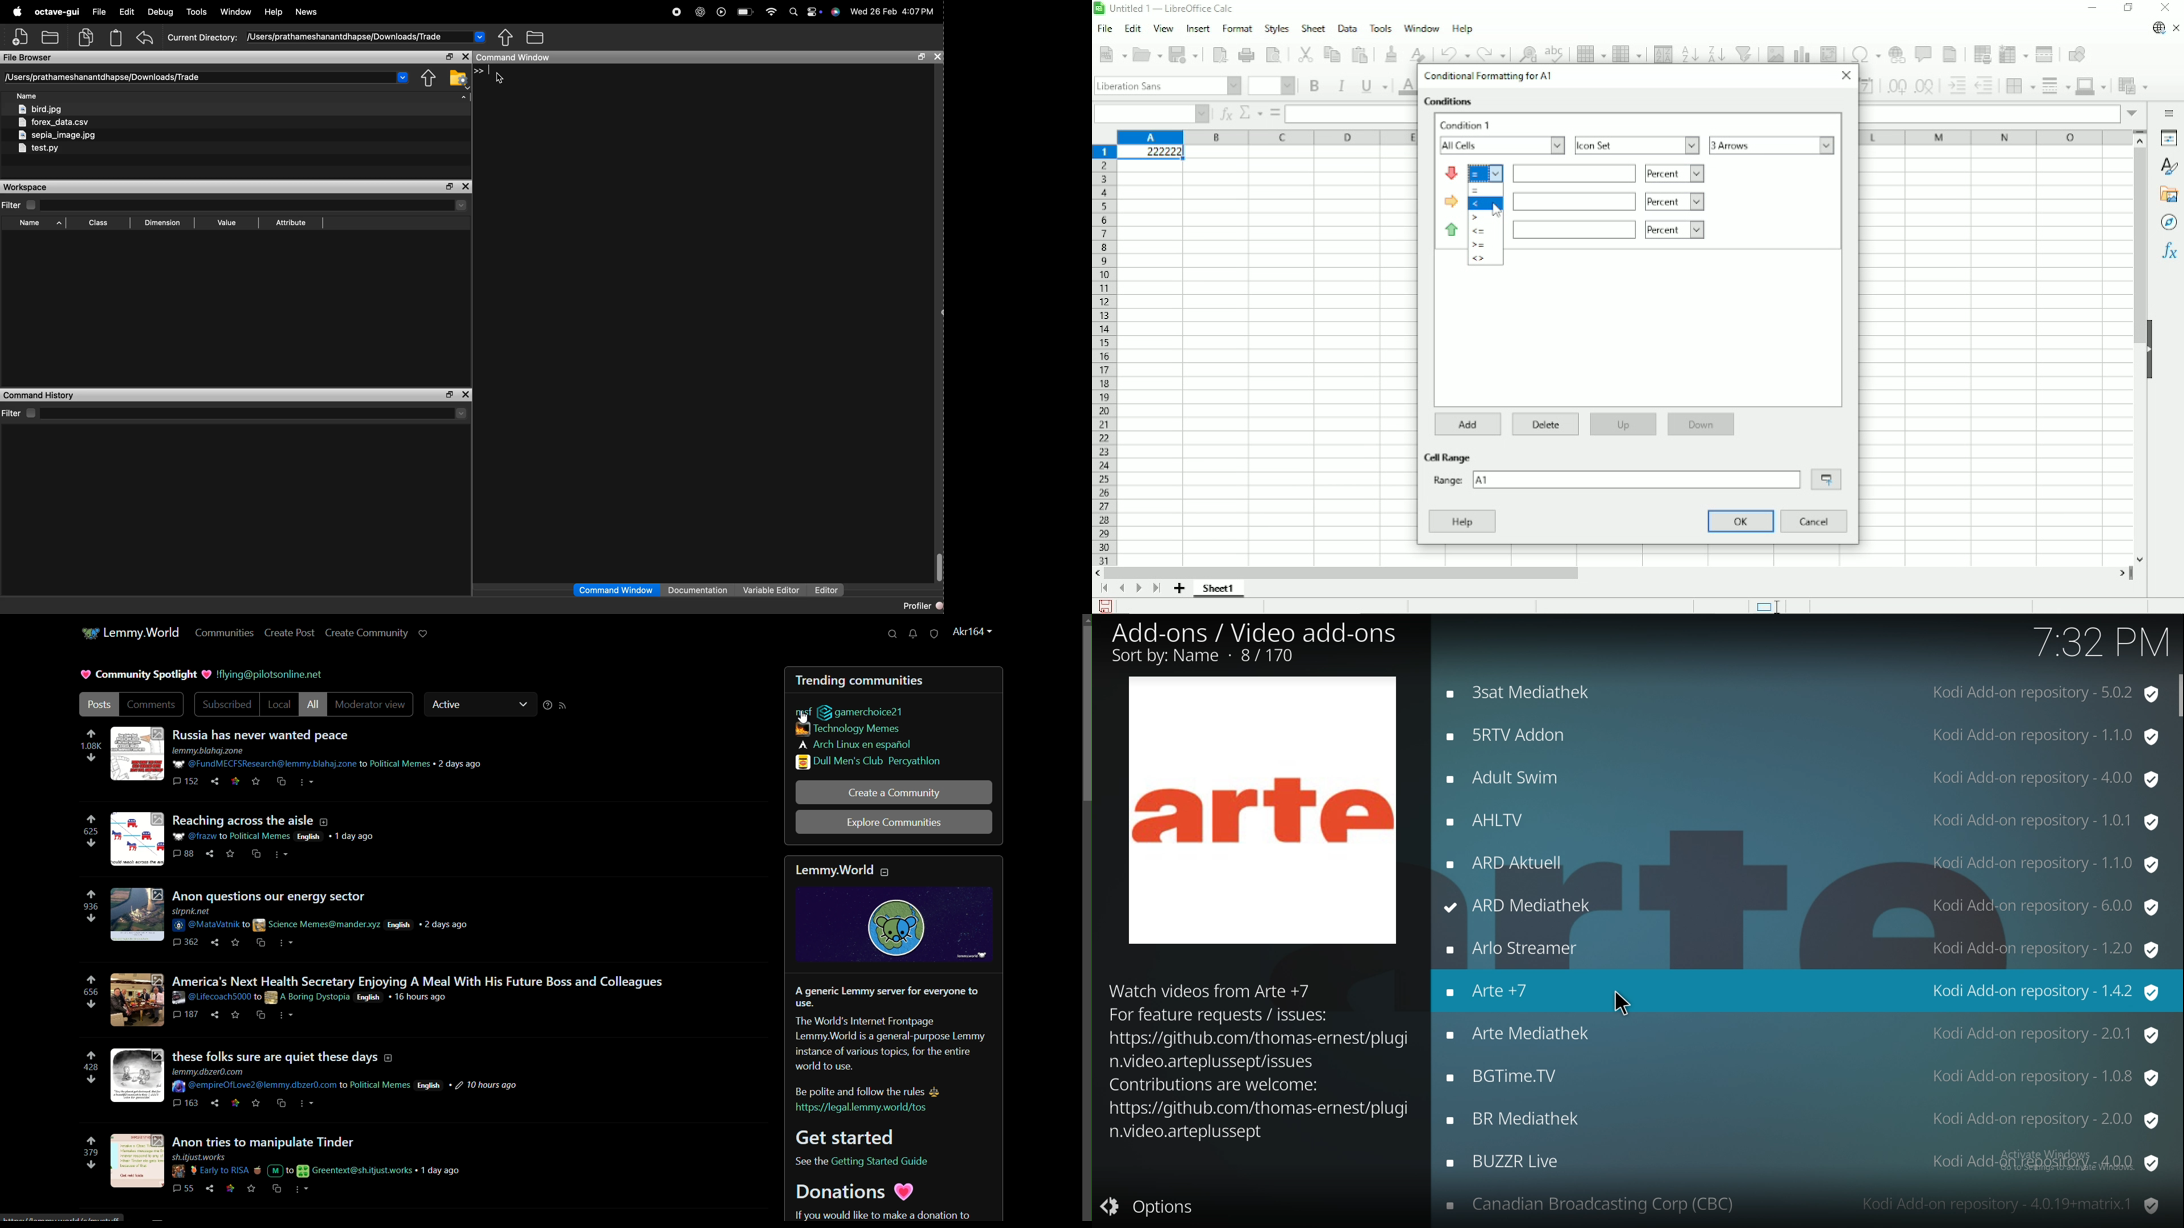 The width and height of the screenshot is (2184, 1232). Describe the element at coordinates (91, 1141) in the screenshot. I see `upvote` at that location.